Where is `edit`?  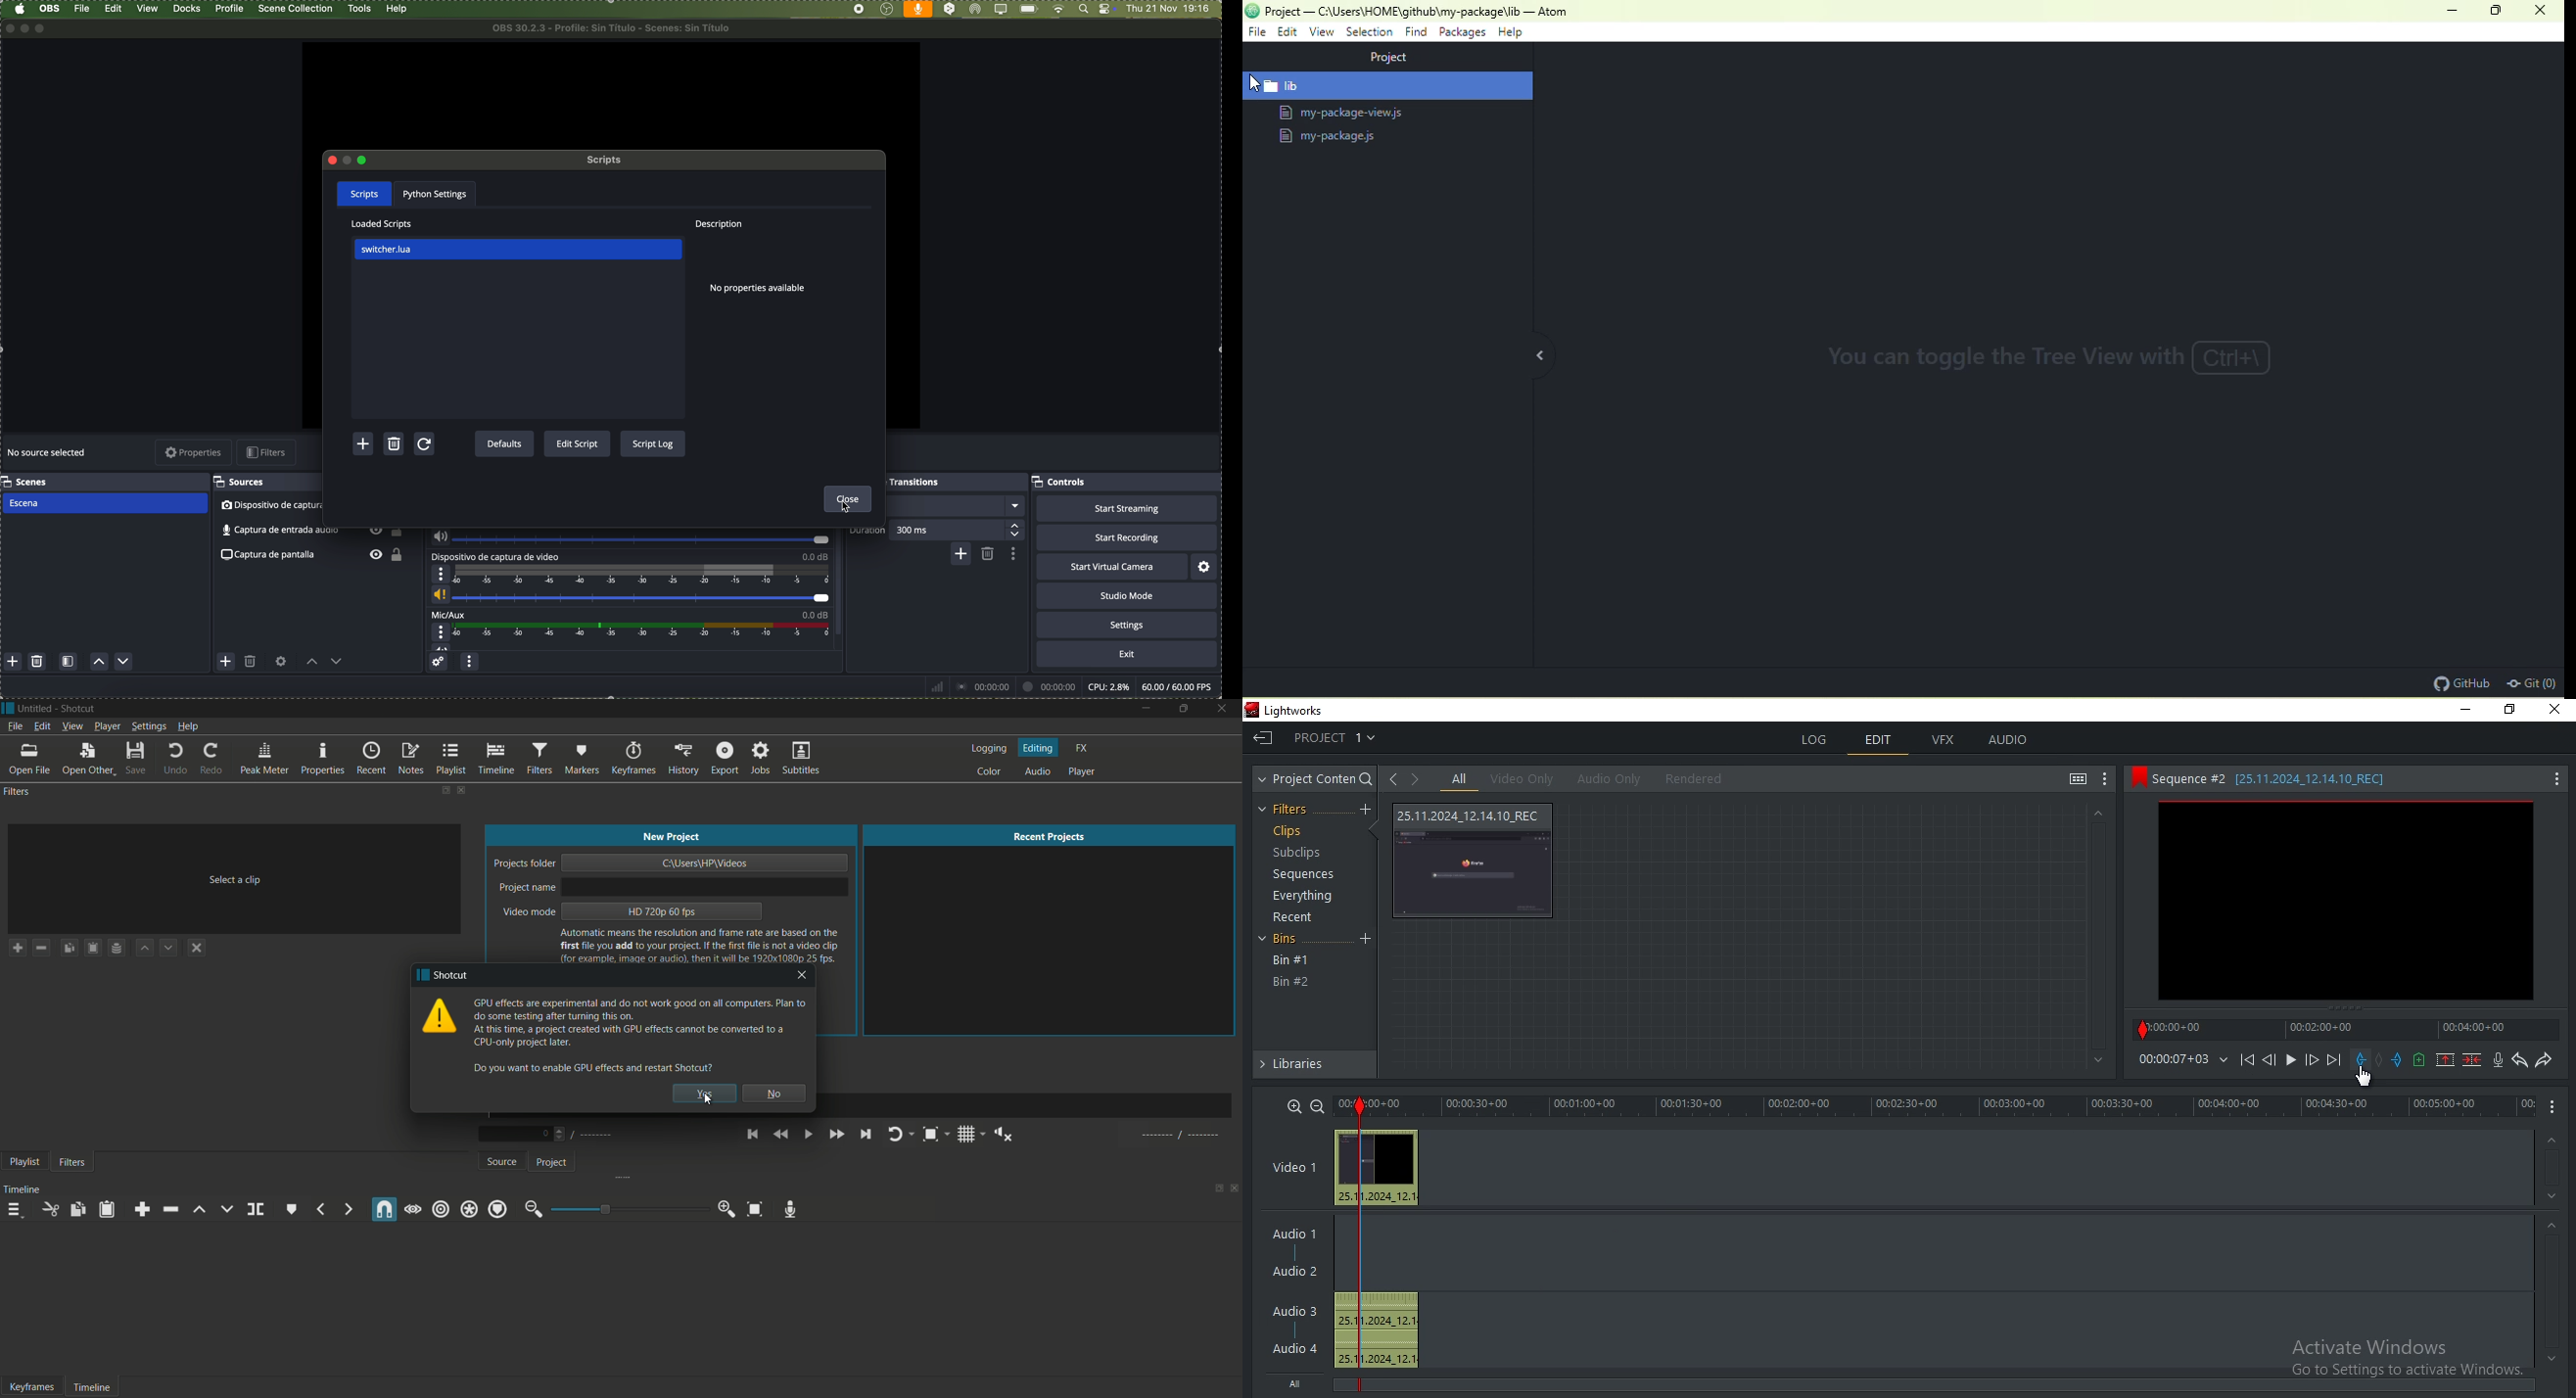 edit is located at coordinates (1878, 741).